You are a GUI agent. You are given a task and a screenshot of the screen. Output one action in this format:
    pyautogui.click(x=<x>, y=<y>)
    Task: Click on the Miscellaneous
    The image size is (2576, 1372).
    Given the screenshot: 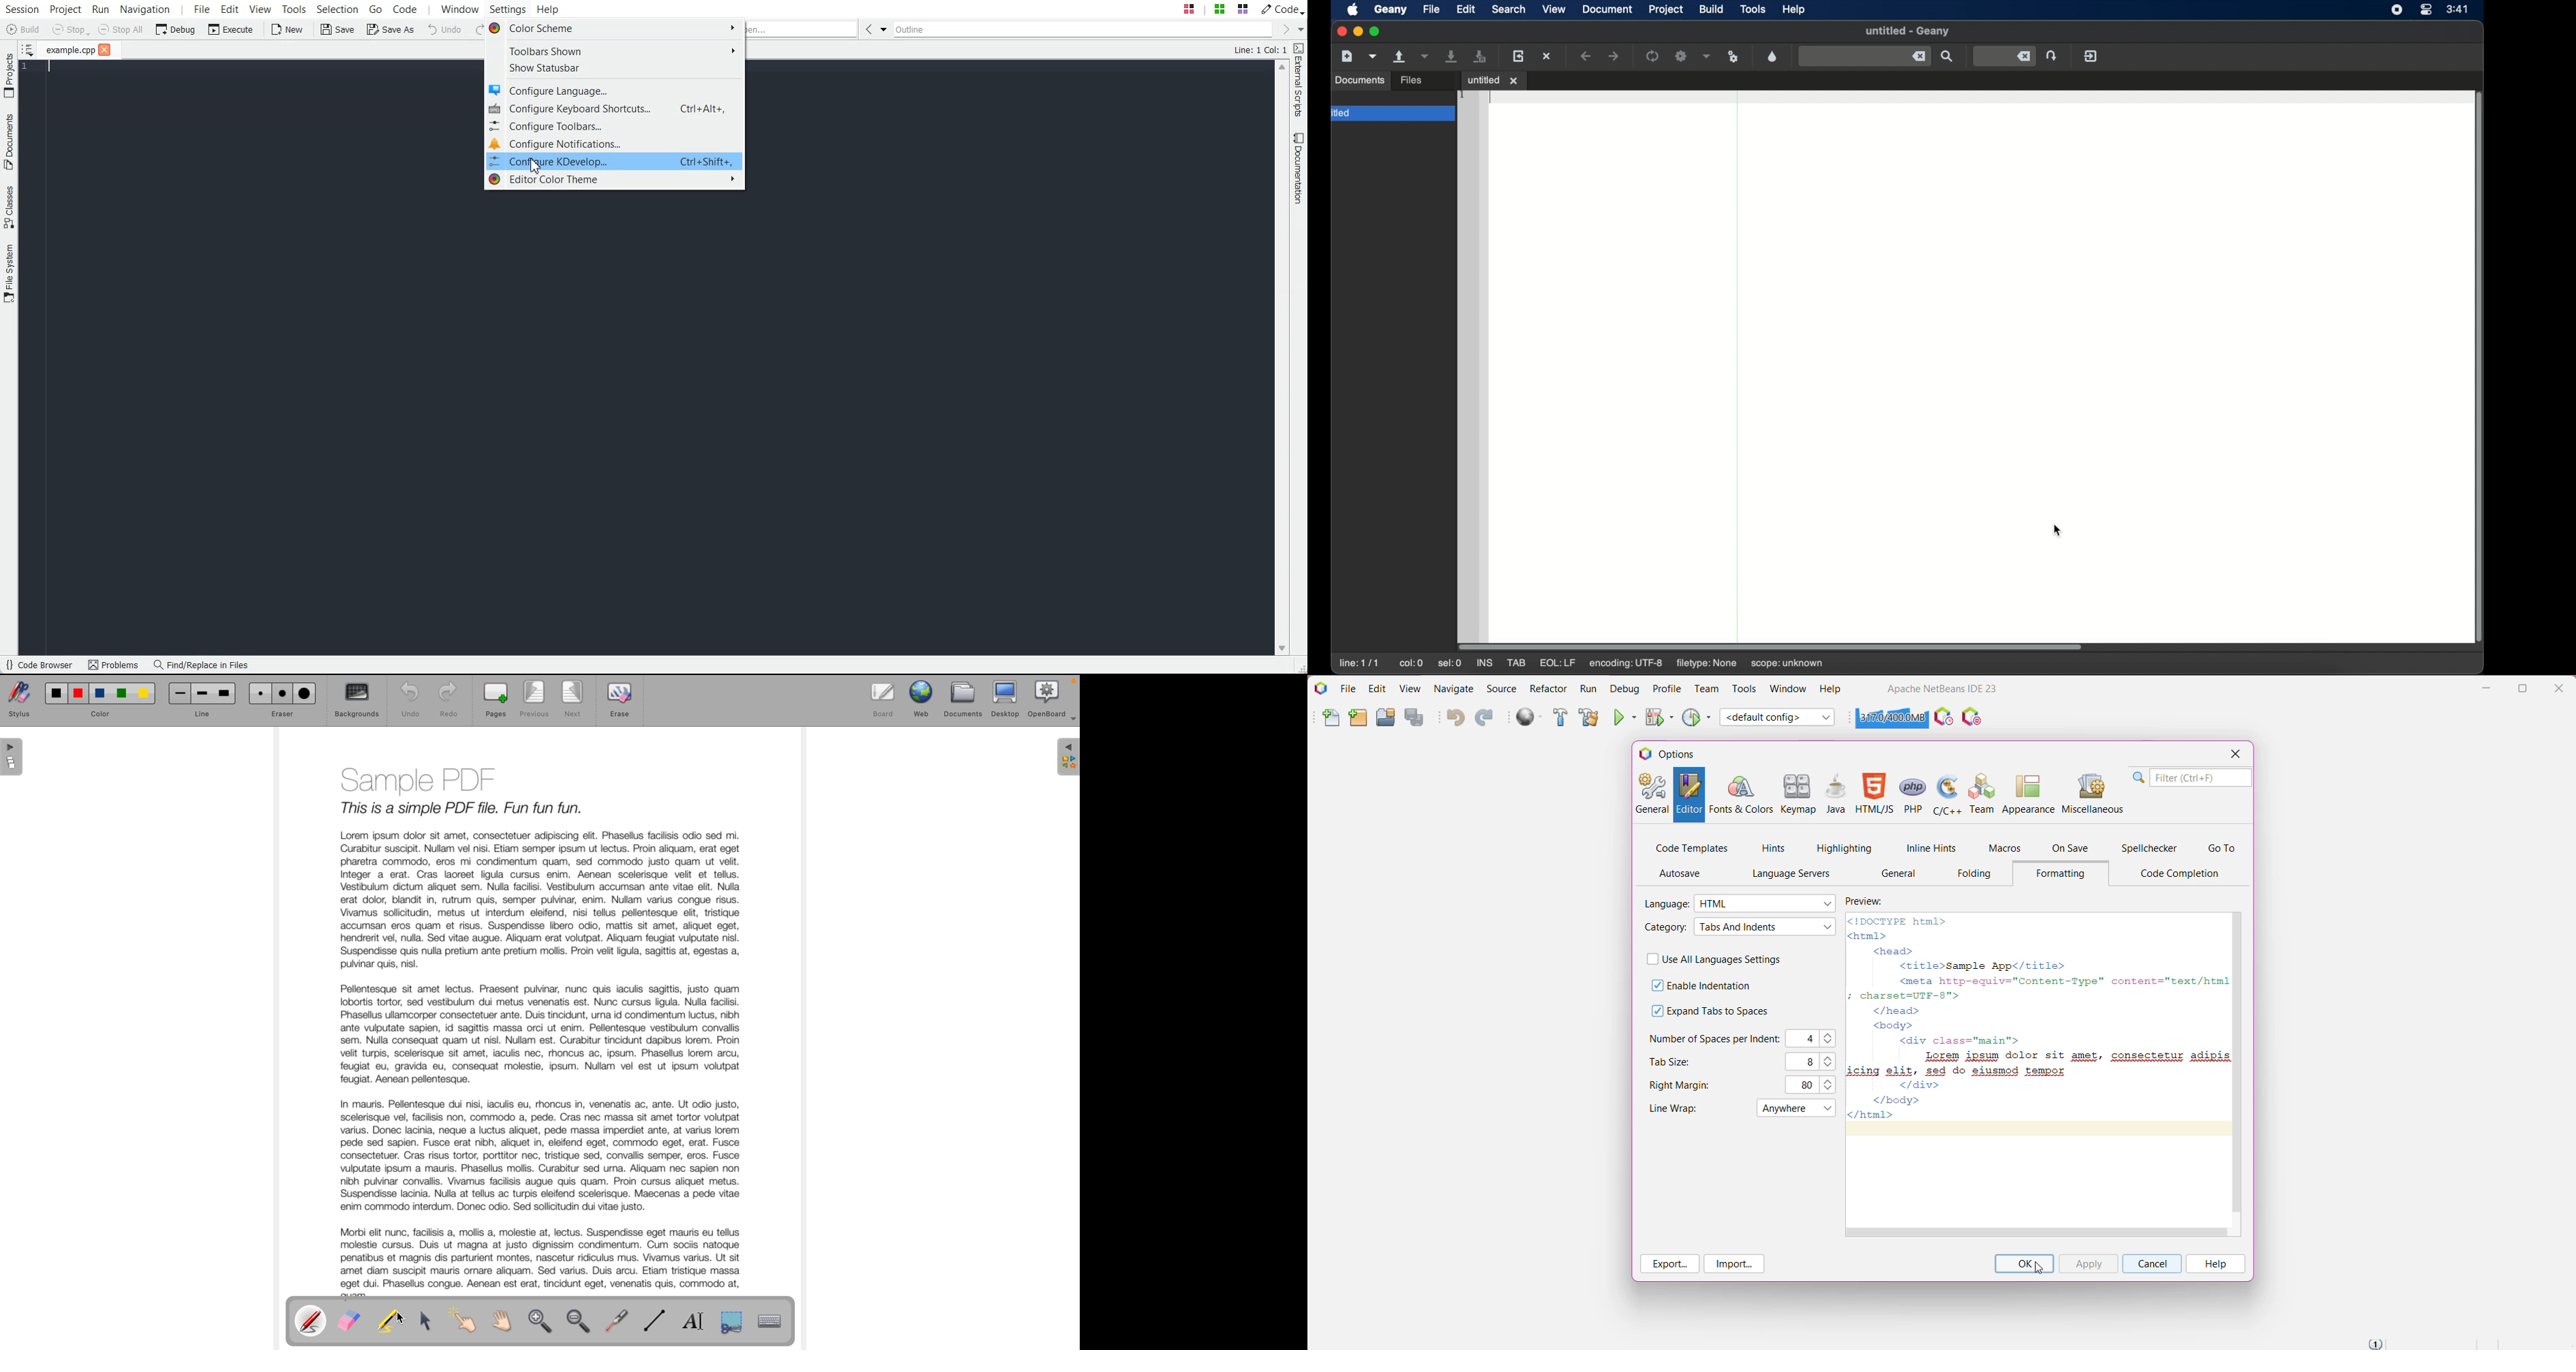 What is the action you would take?
    pyautogui.click(x=2092, y=792)
    